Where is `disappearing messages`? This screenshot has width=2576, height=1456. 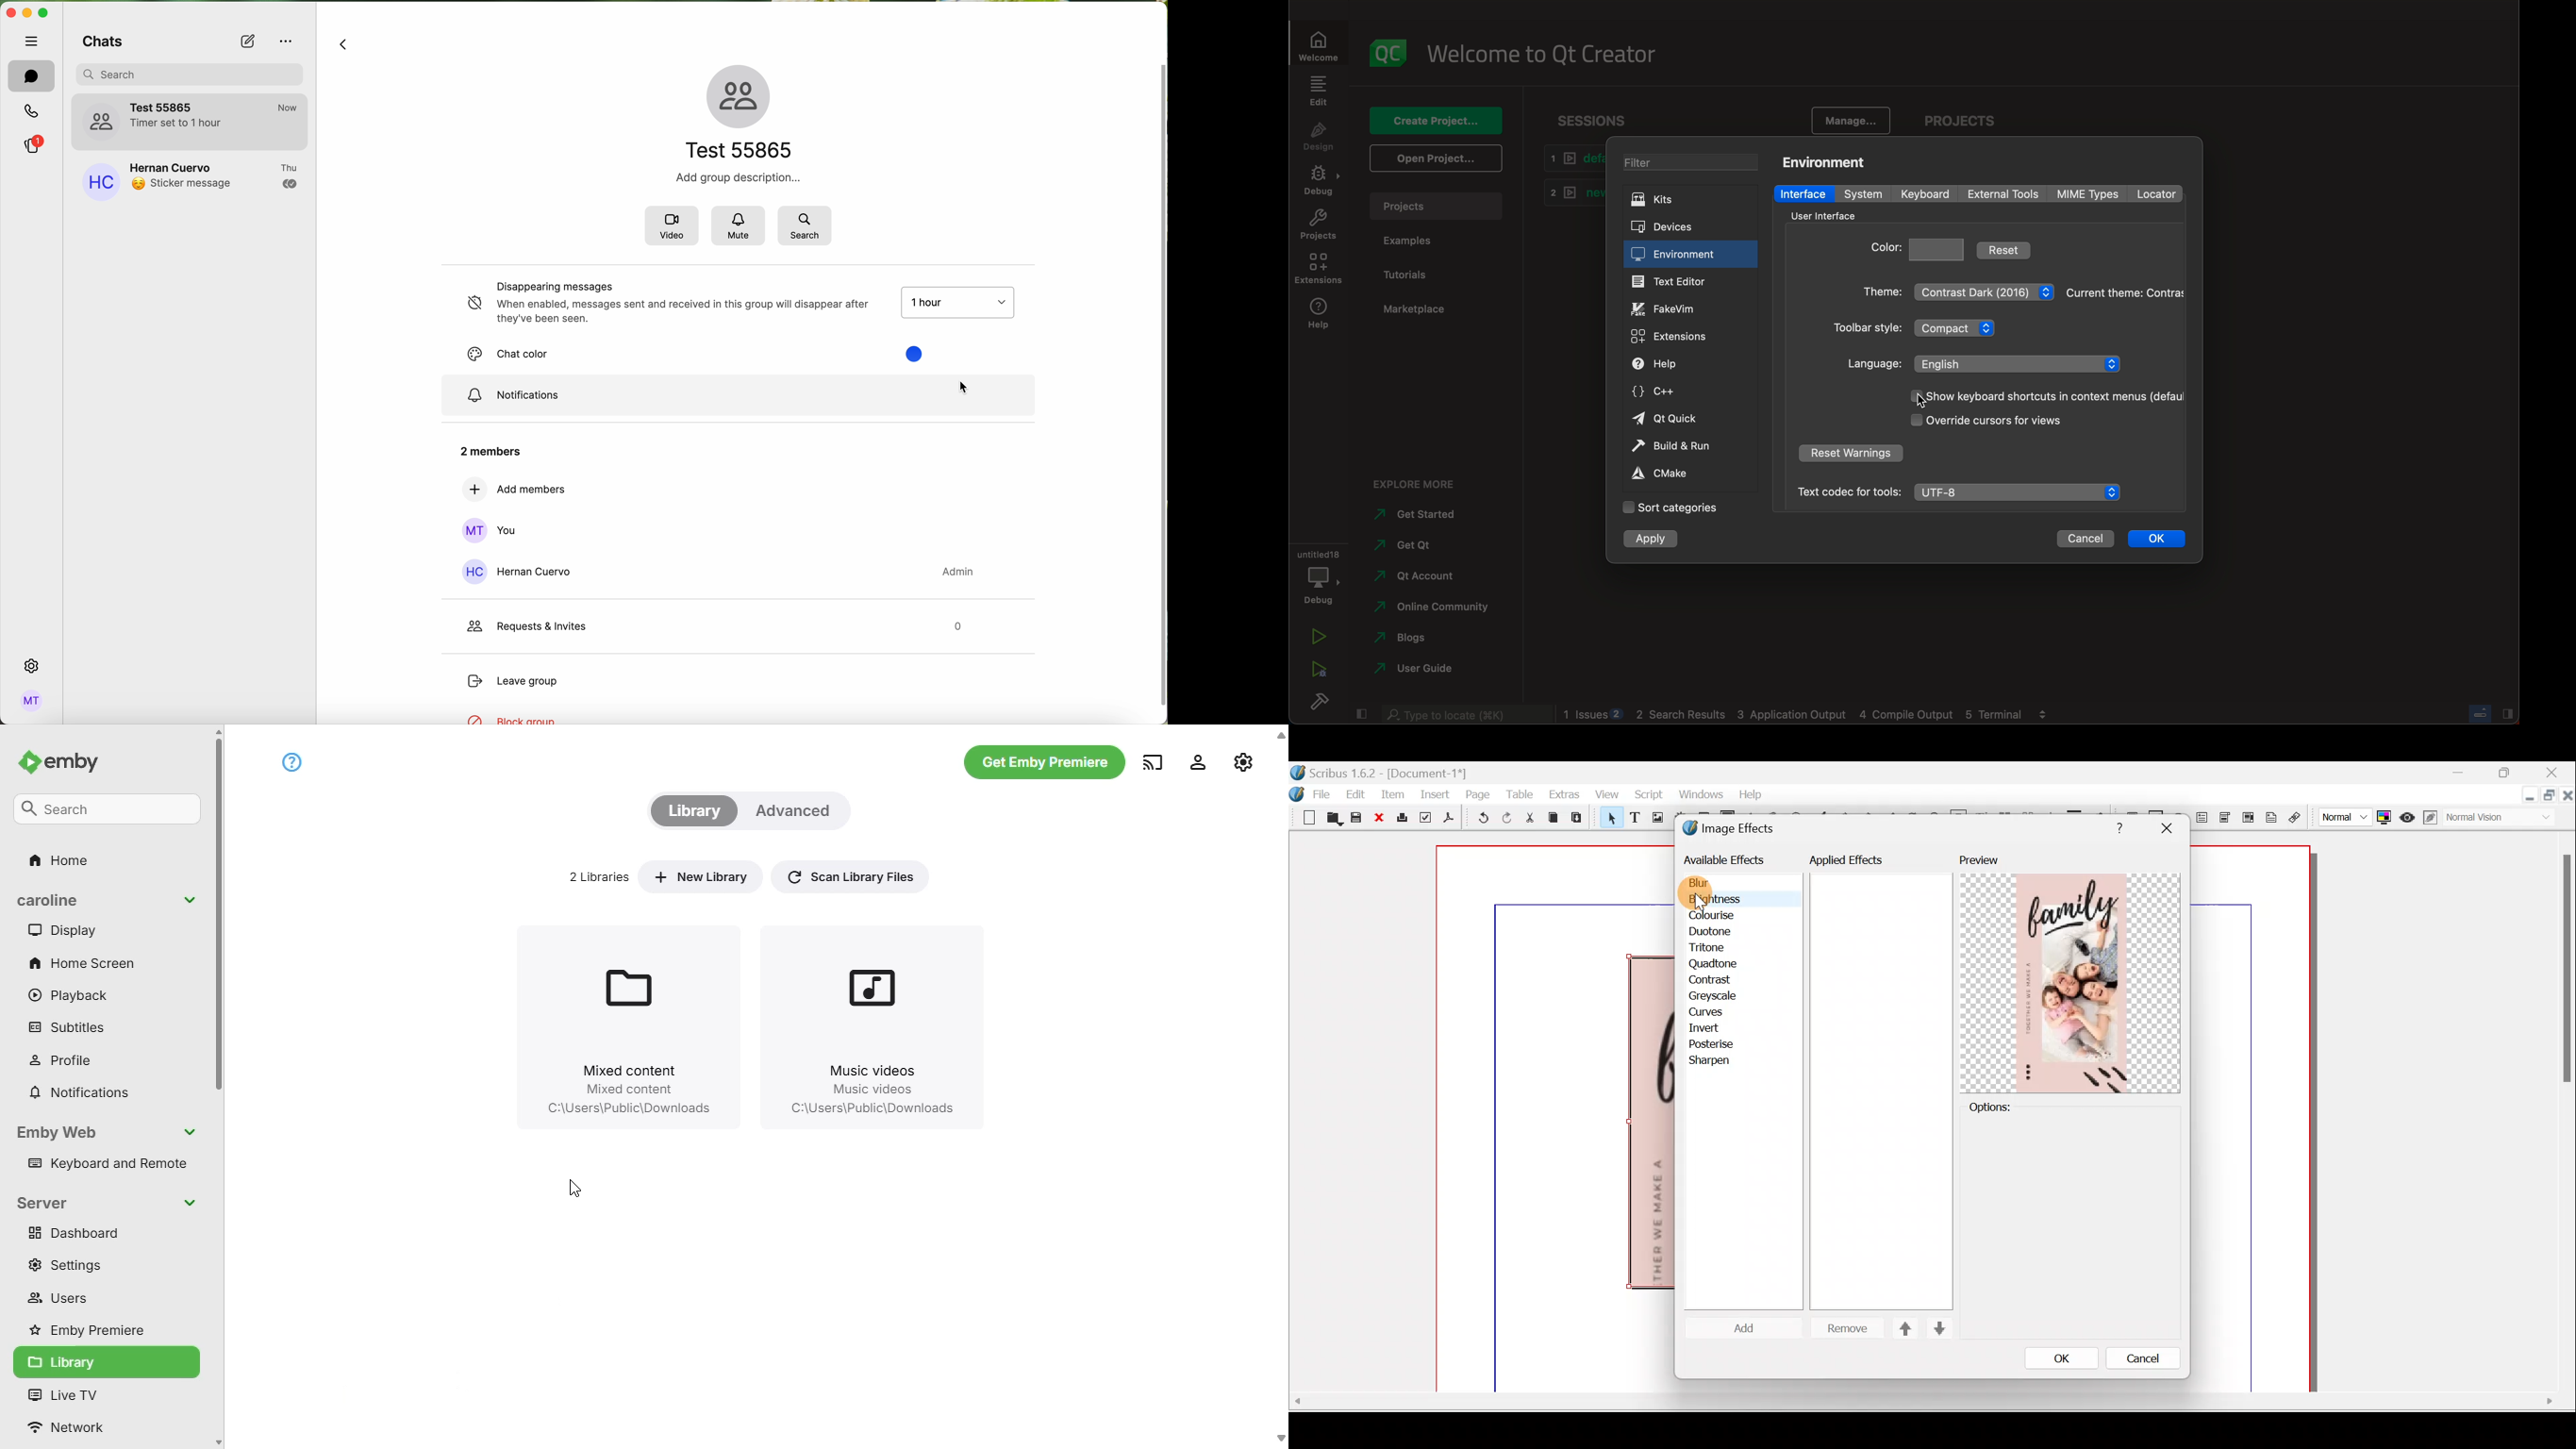
disappearing messages is located at coordinates (659, 304).